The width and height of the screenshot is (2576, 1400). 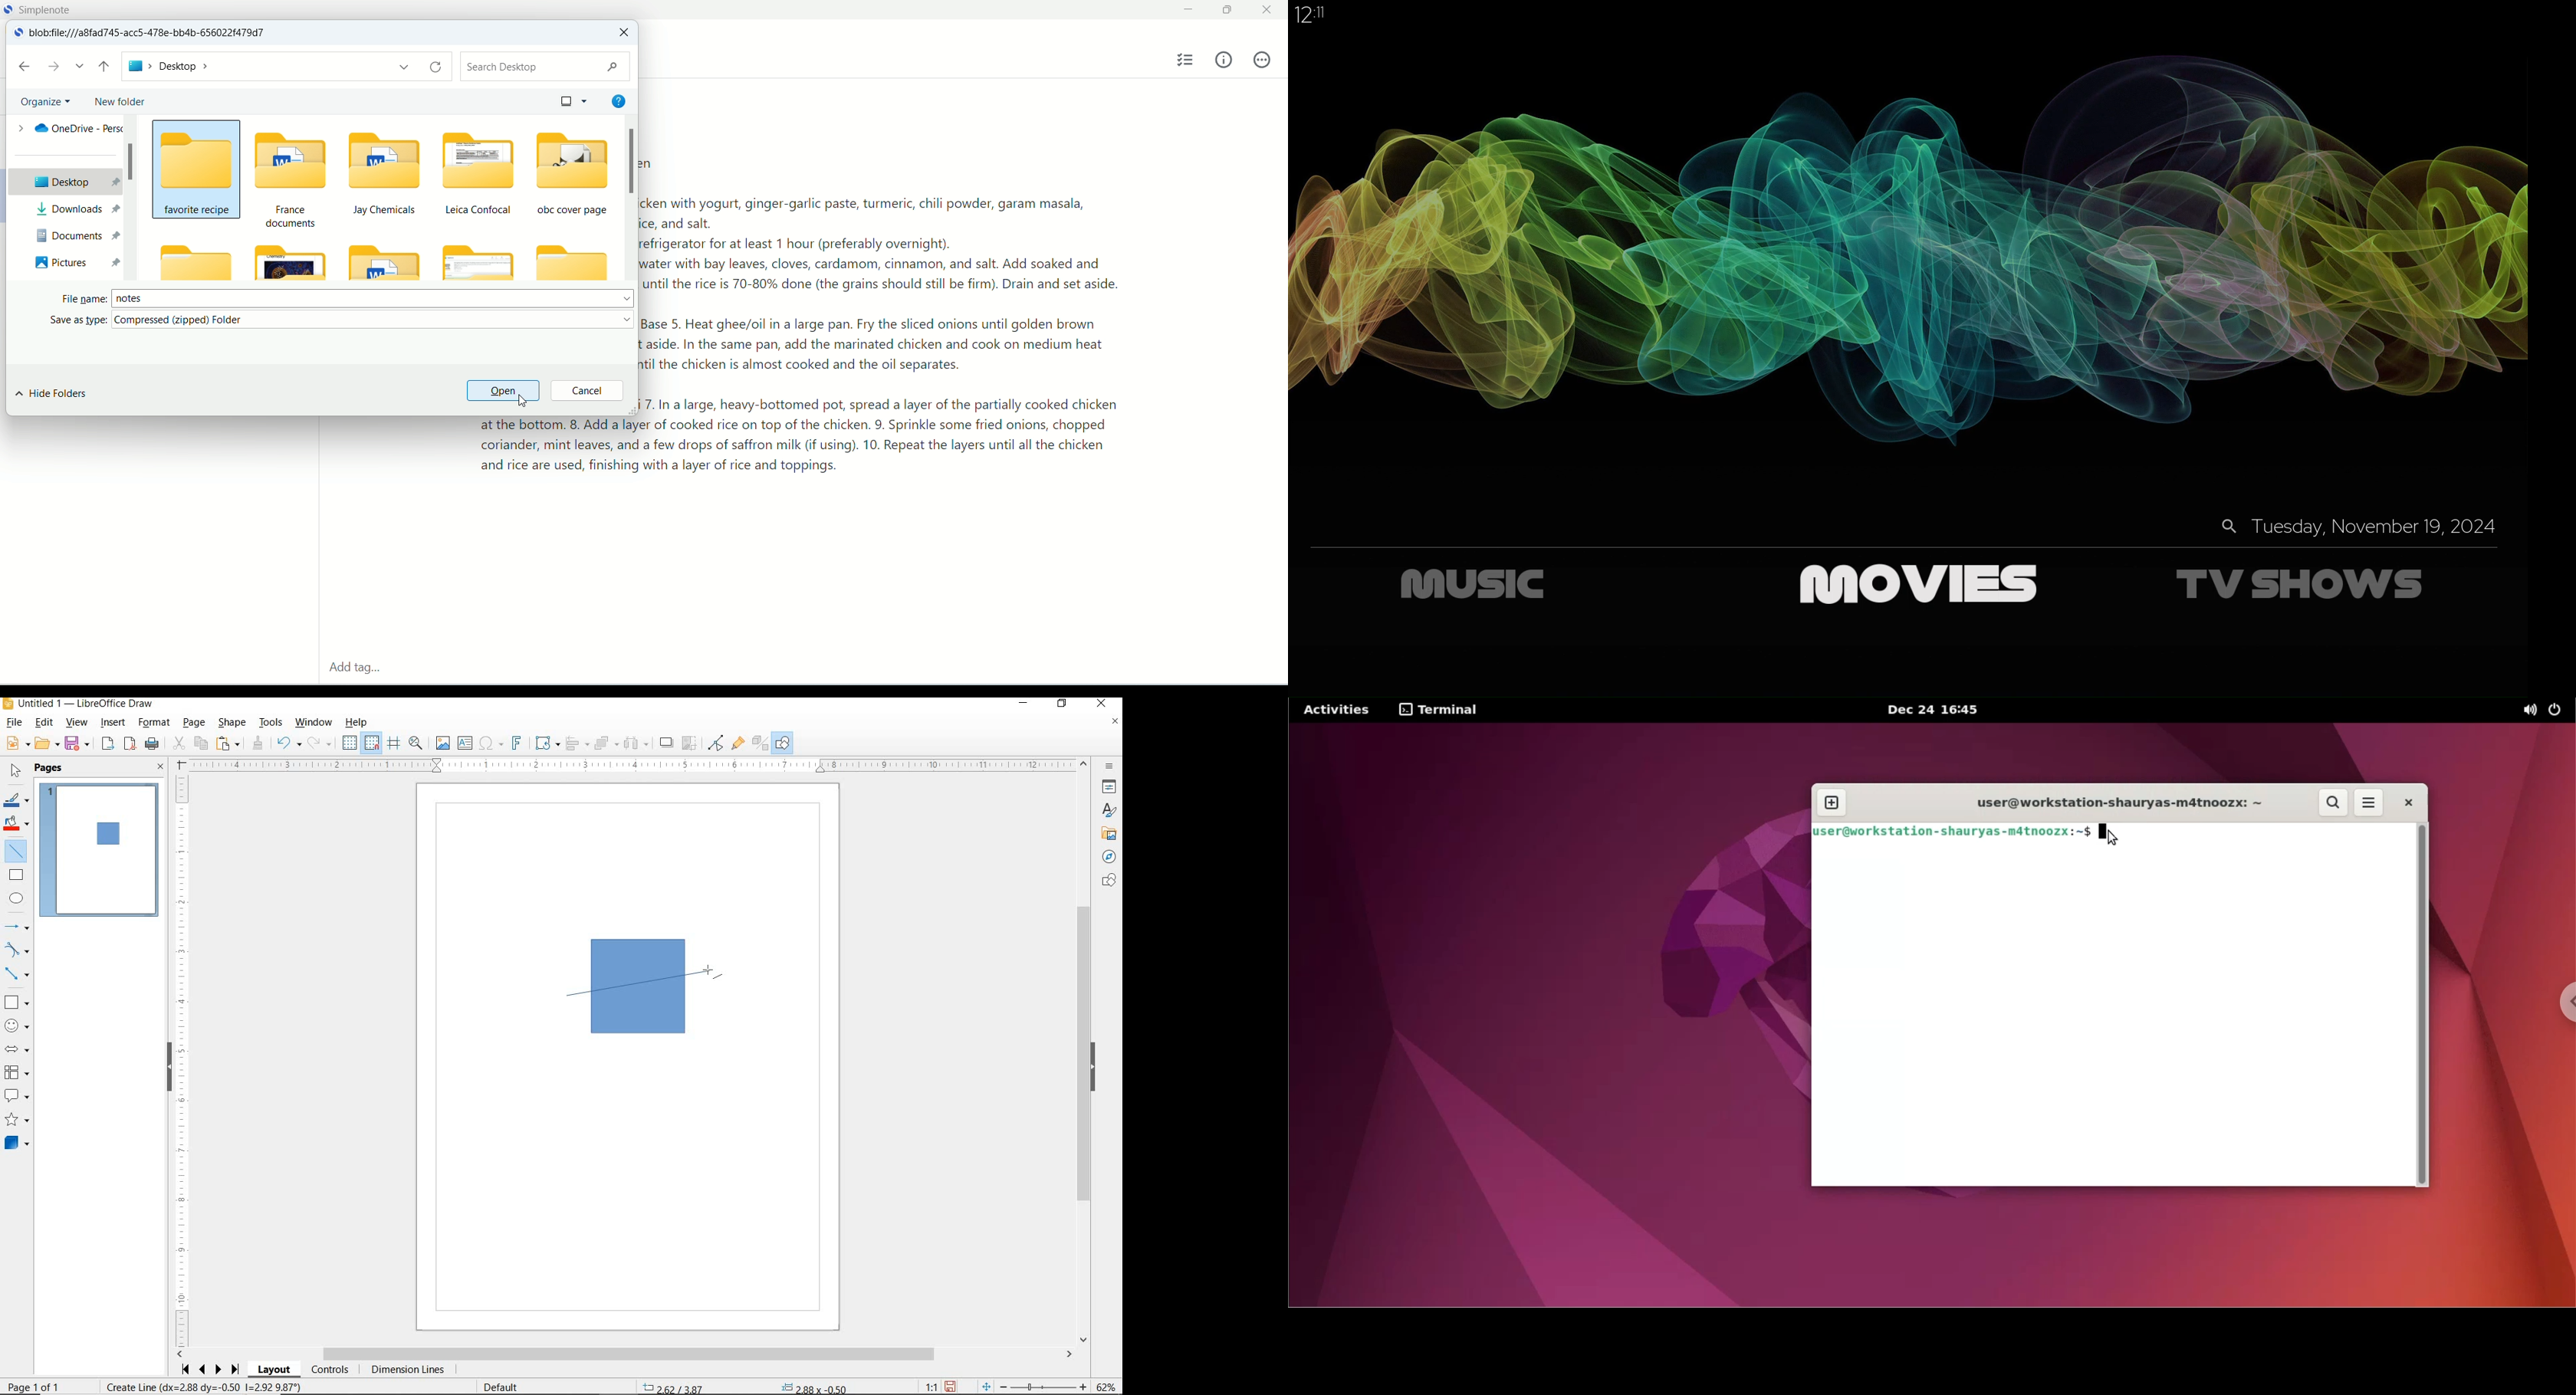 I want to click on folder, so click(x=194, y=262).